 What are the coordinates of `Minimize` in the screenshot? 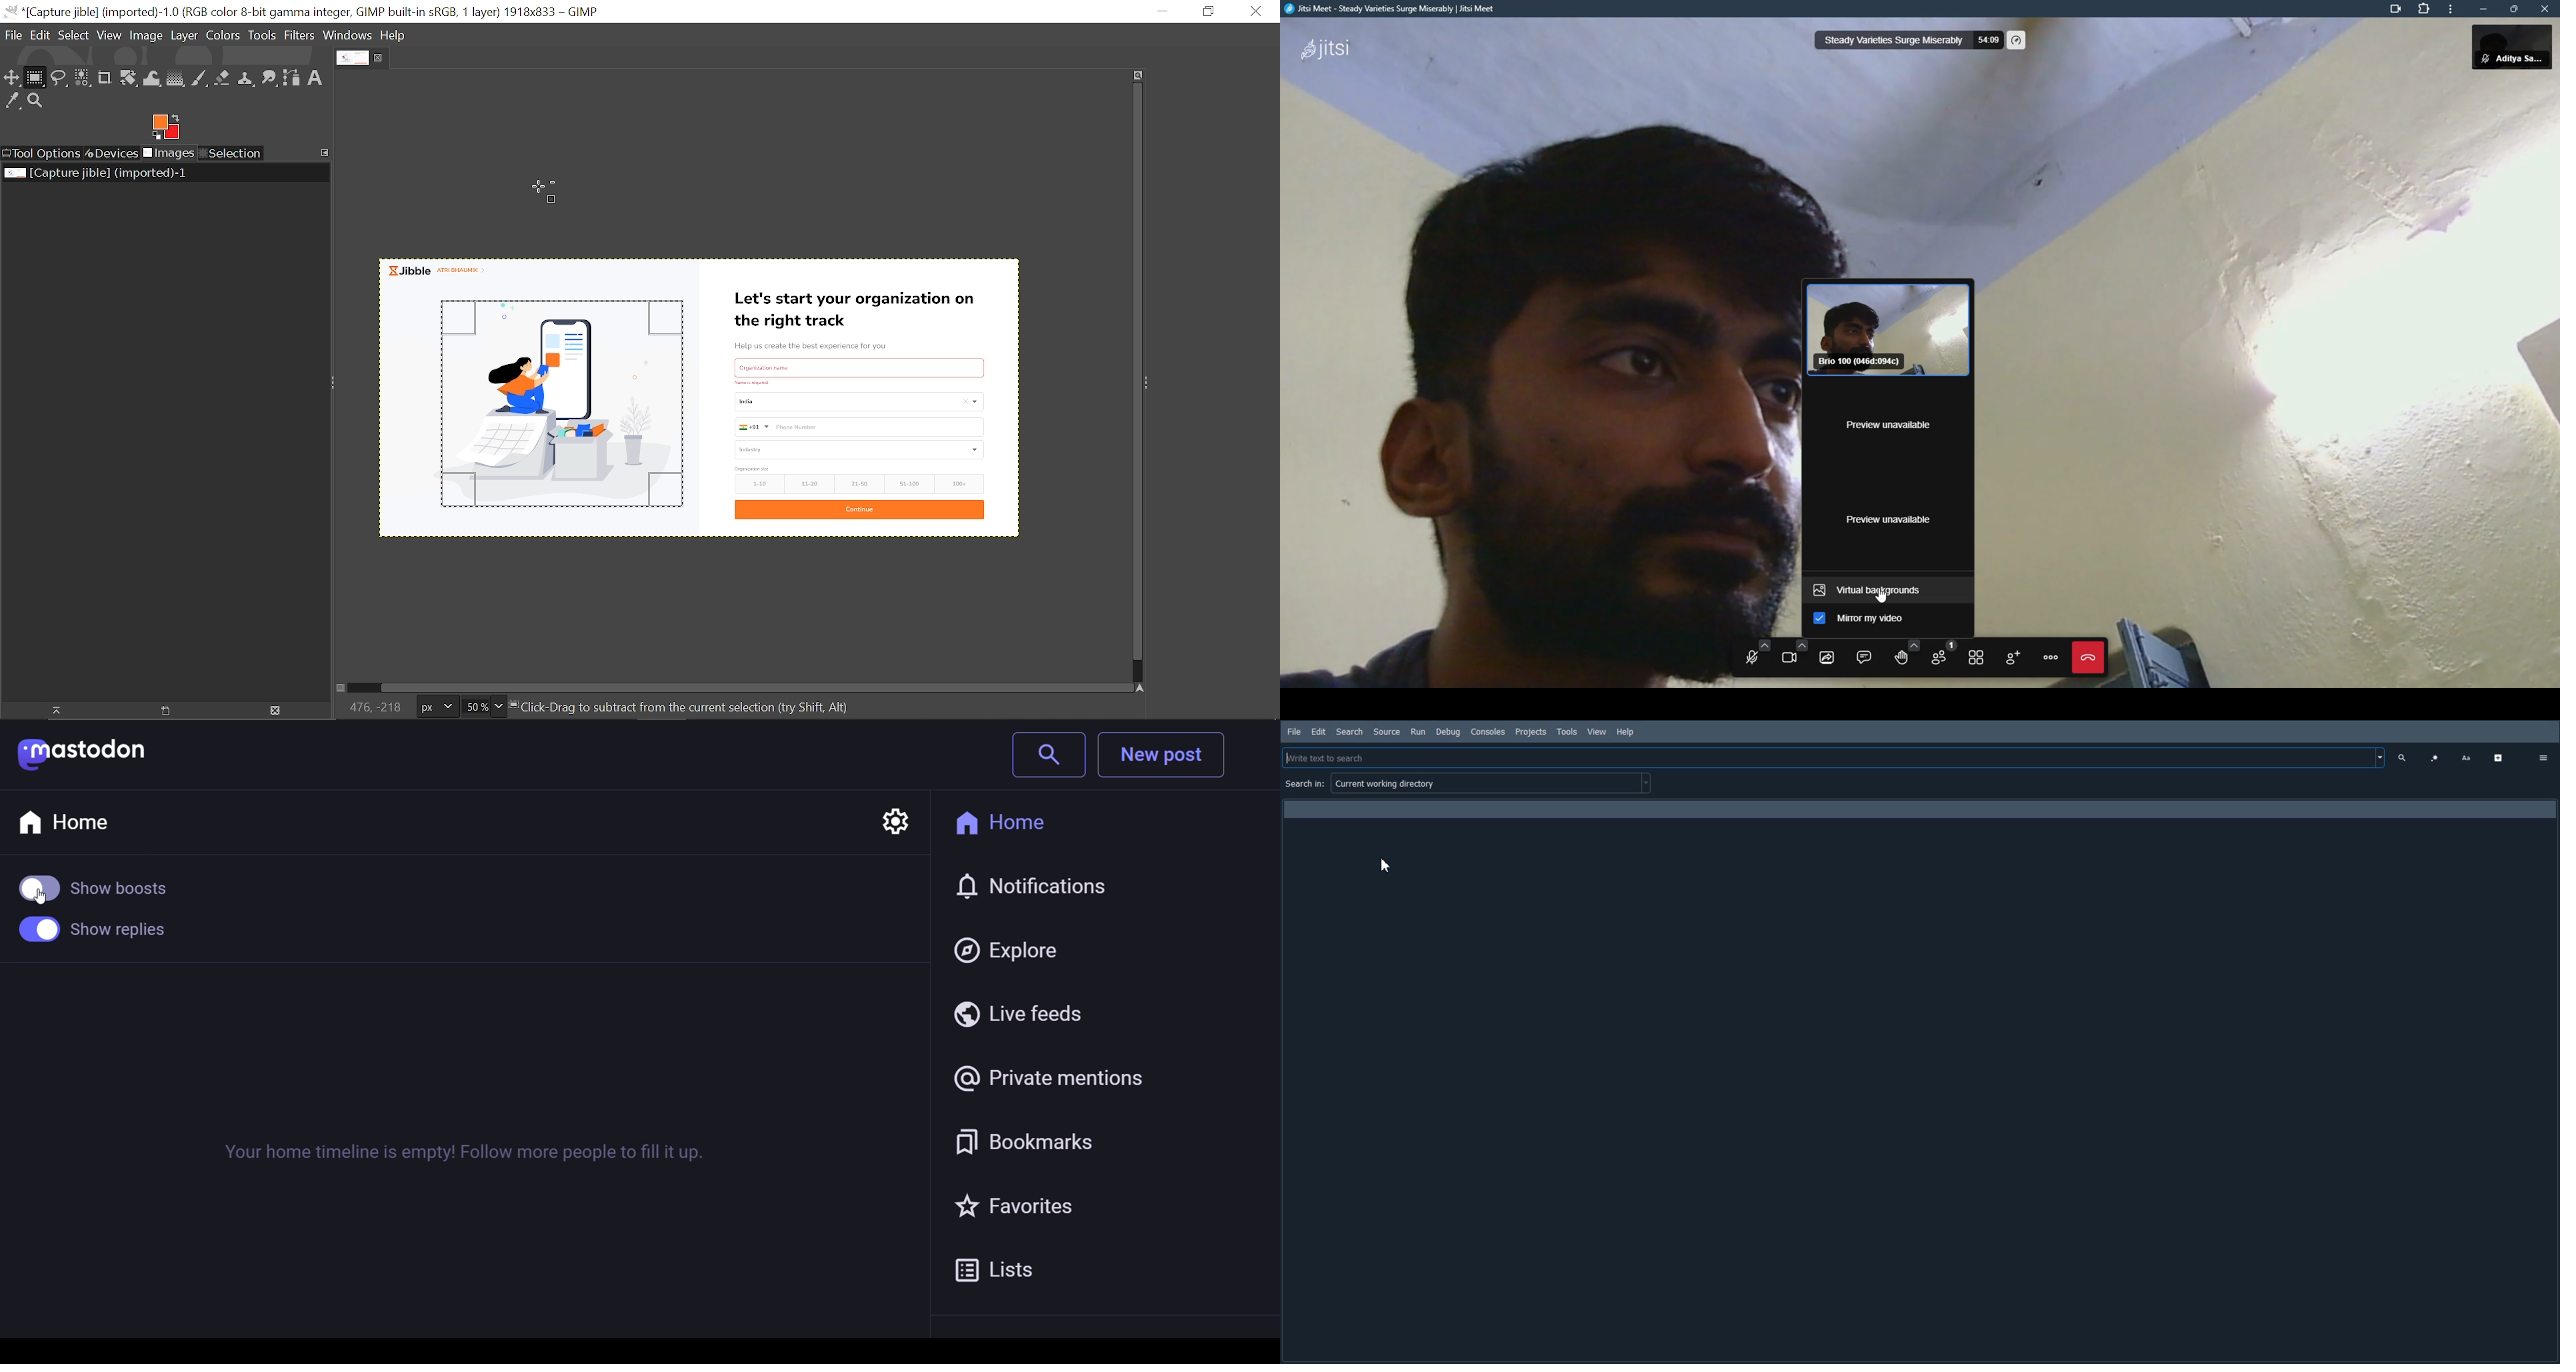 It's located at (1161, 12).